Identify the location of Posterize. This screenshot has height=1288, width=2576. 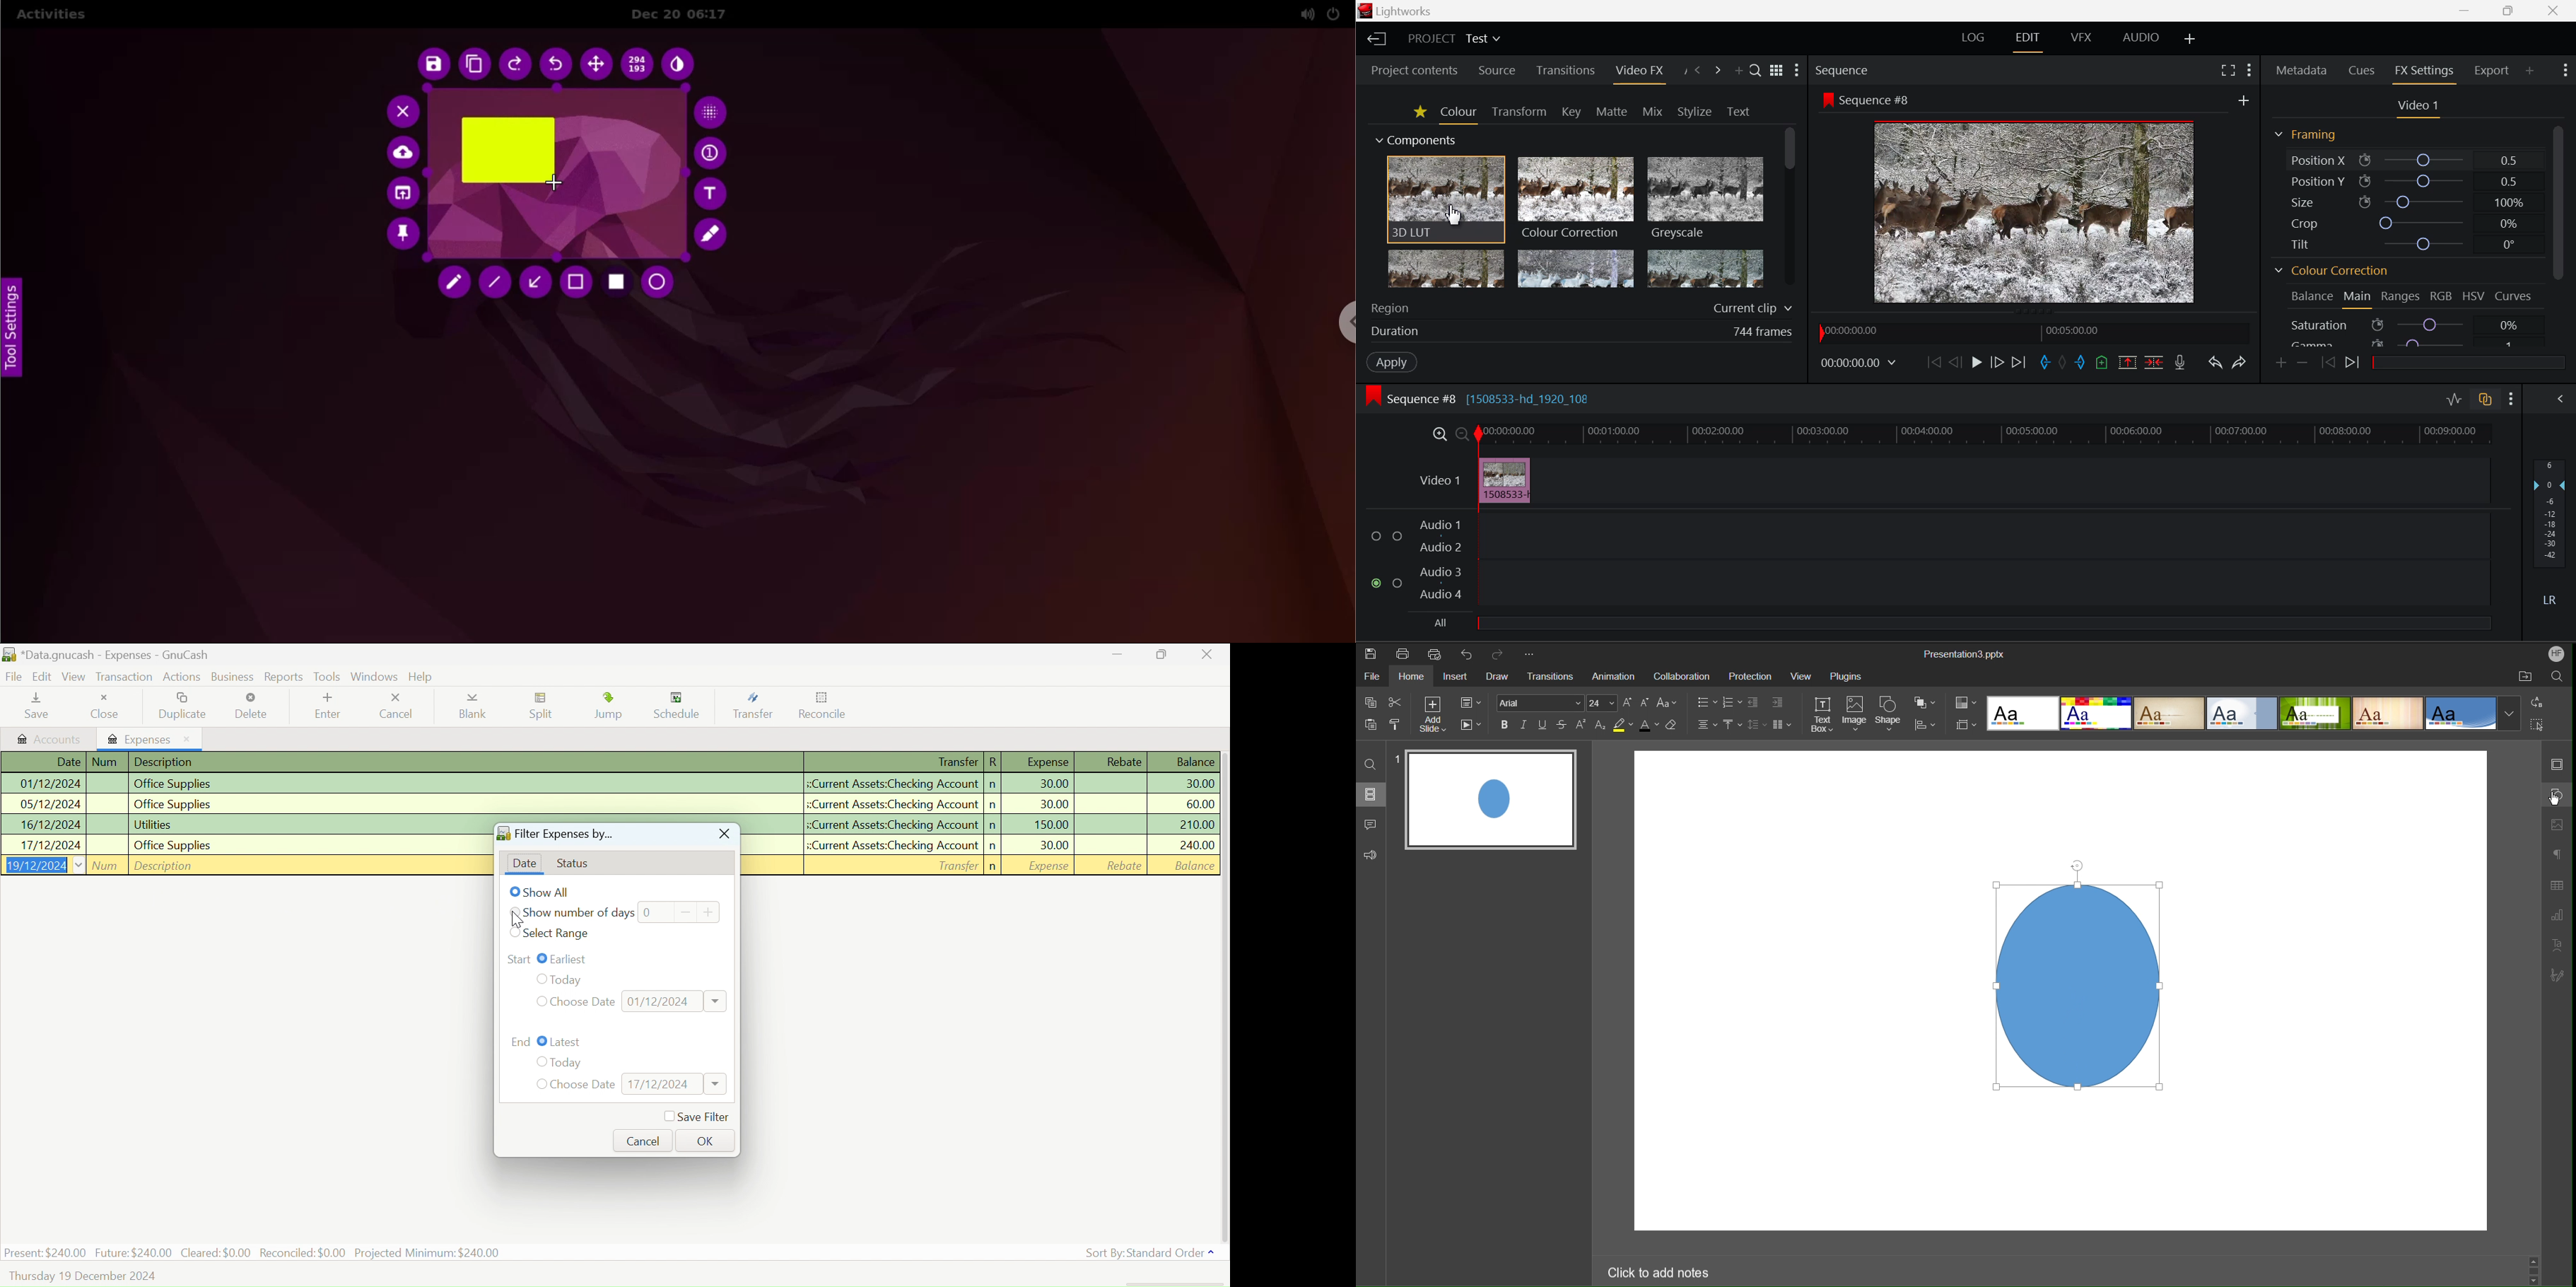
(1706, 270).